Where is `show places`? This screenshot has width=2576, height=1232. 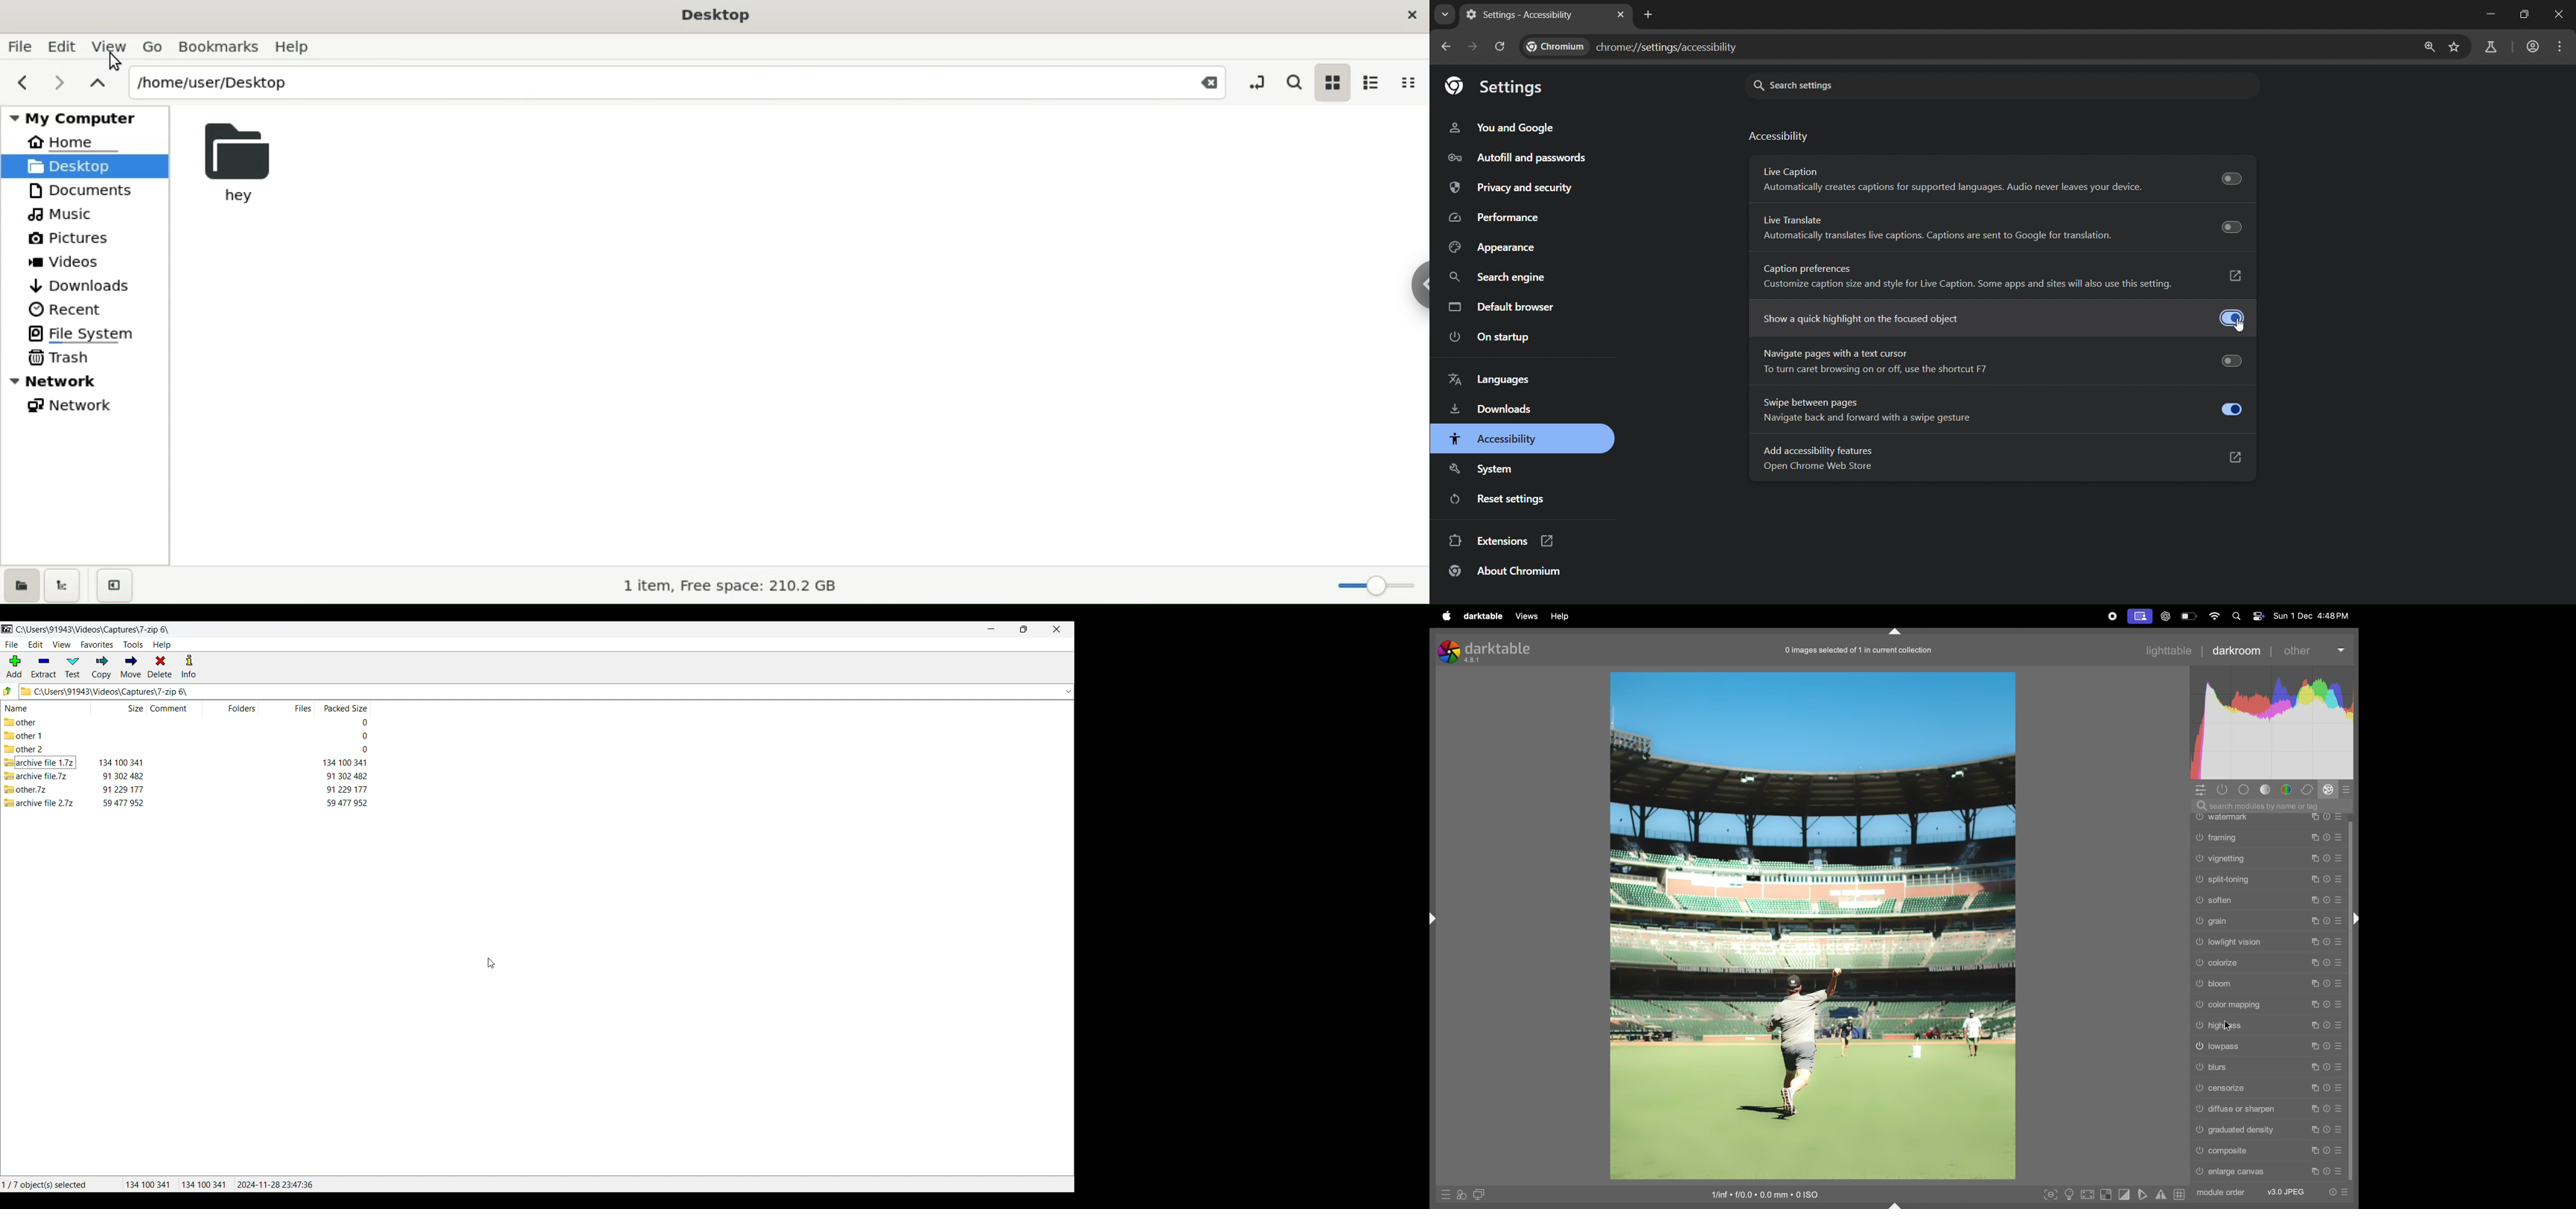 show places is located at coordinates (23, 584).